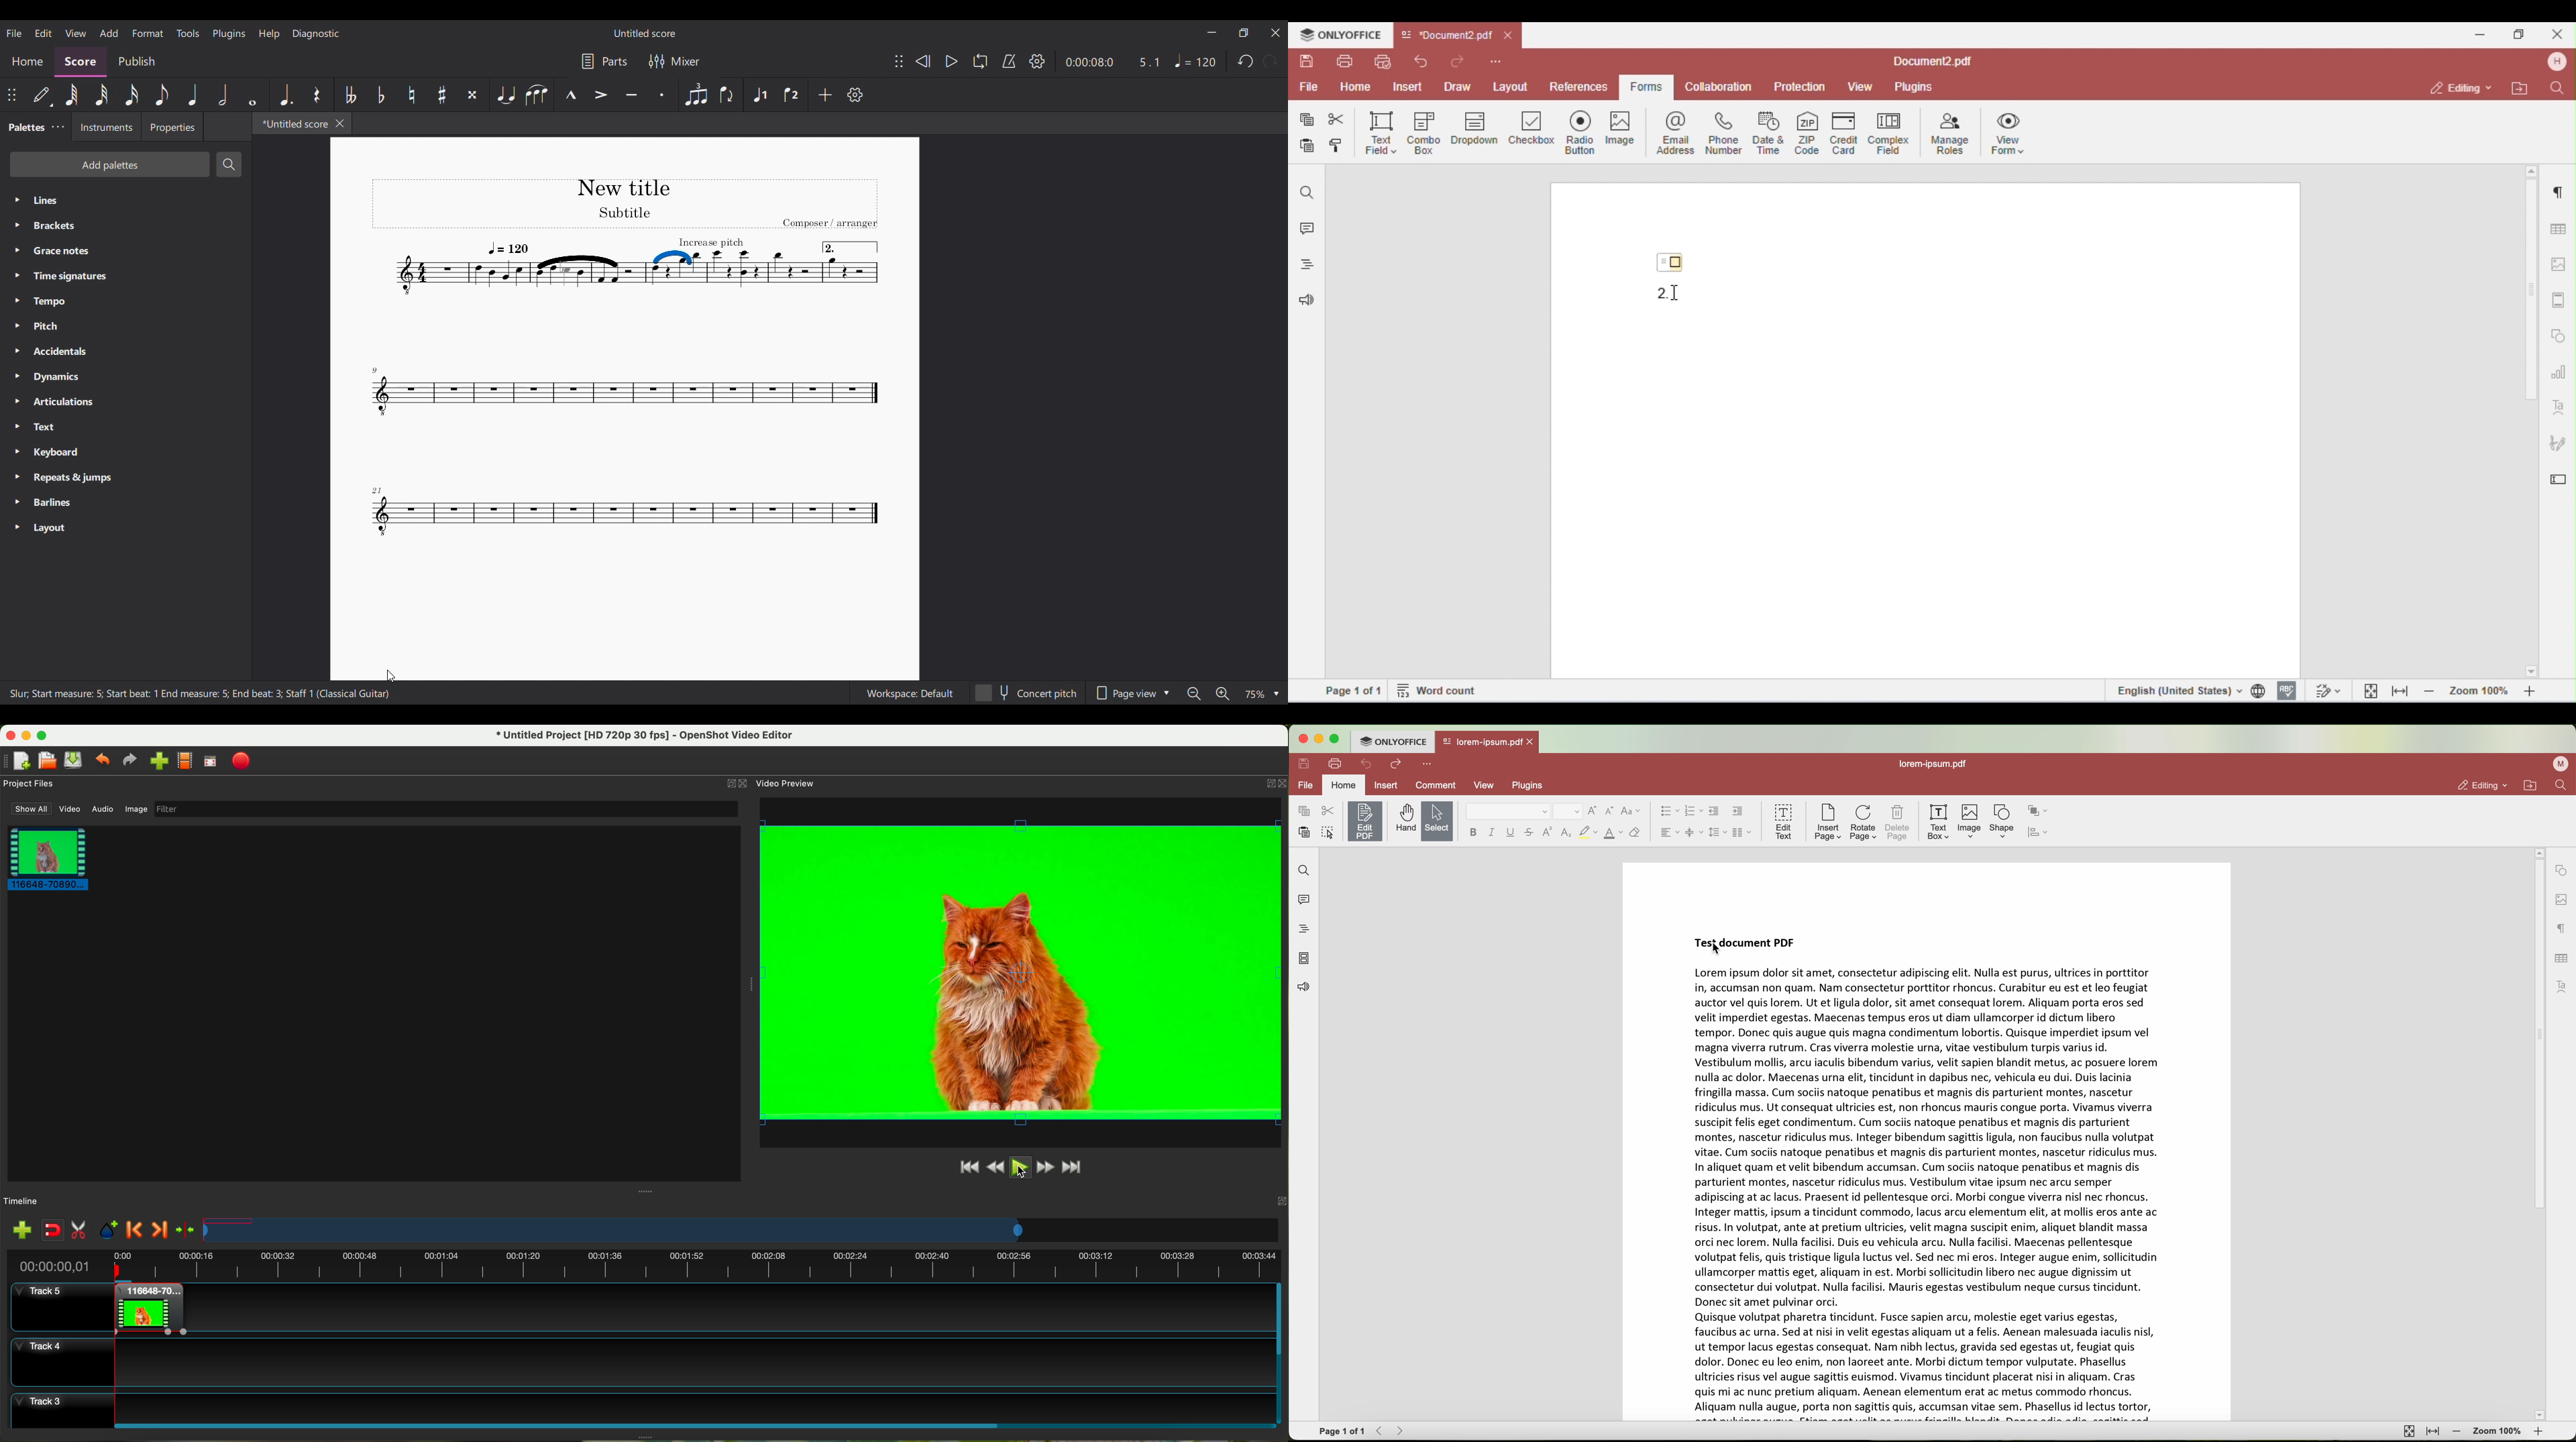  I want to click on feedback and support, so click(1304, 988).